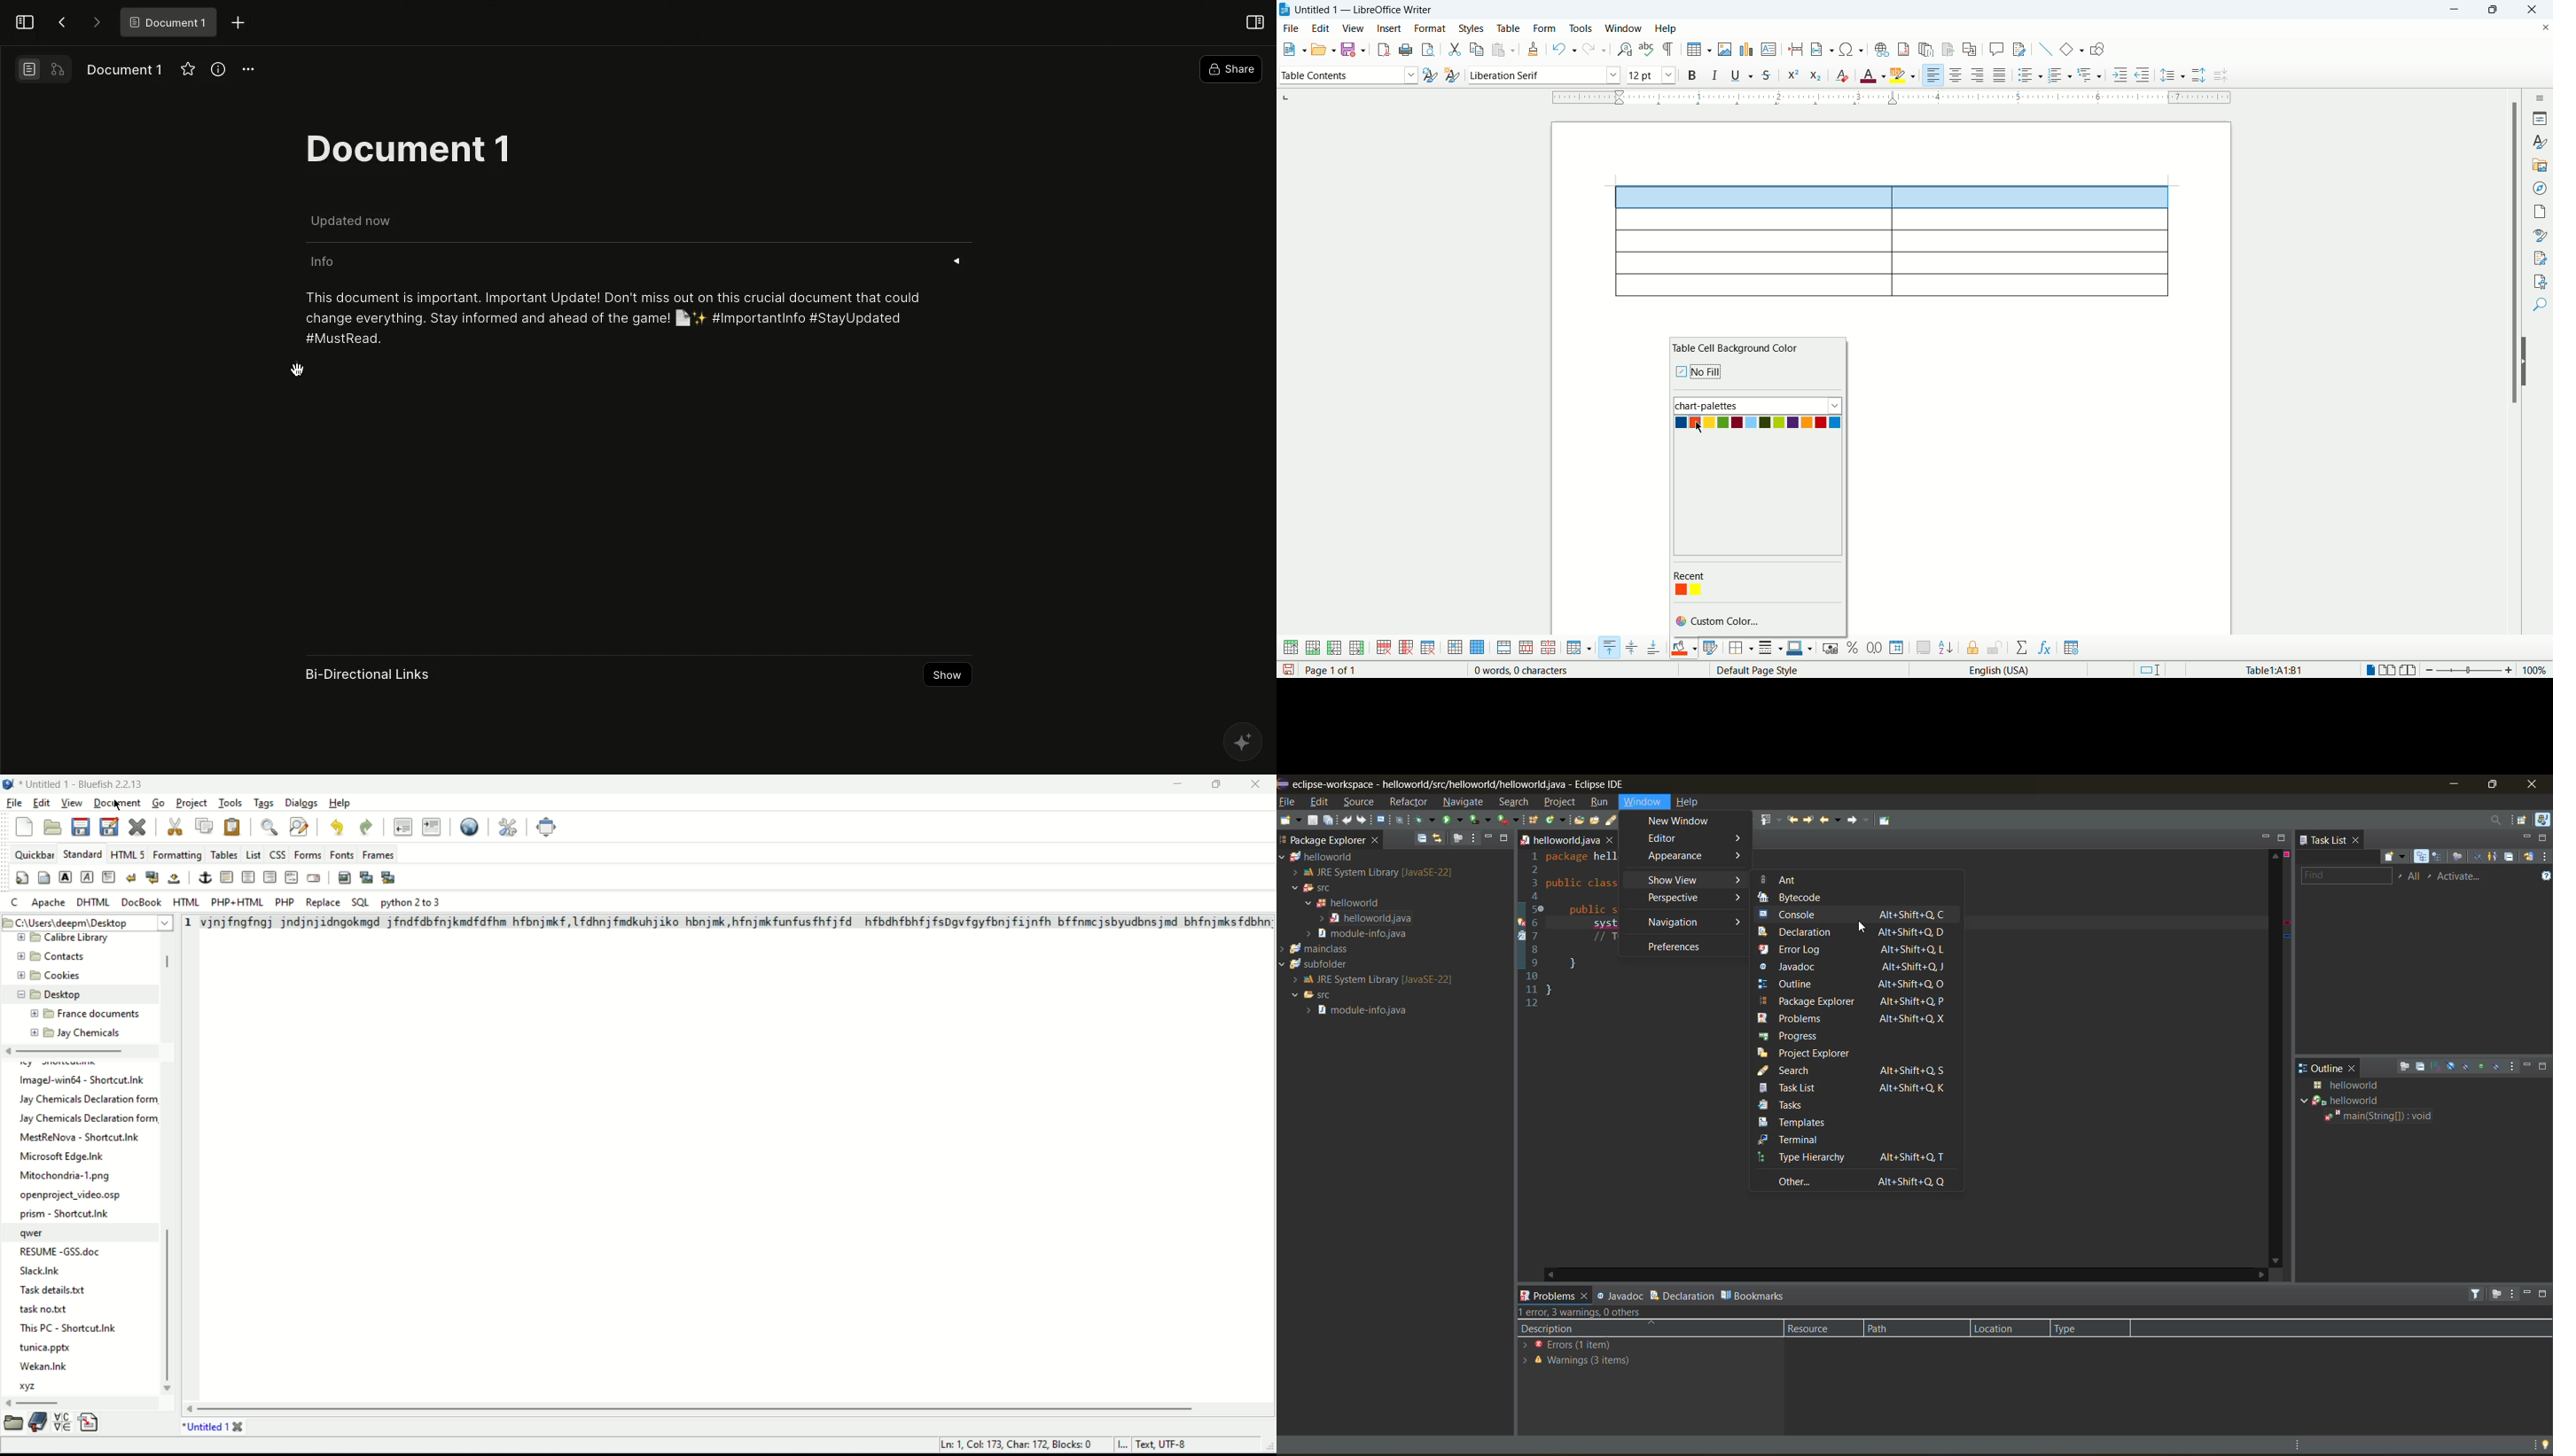  I want to click on basic shapes, so click(2071, 48).